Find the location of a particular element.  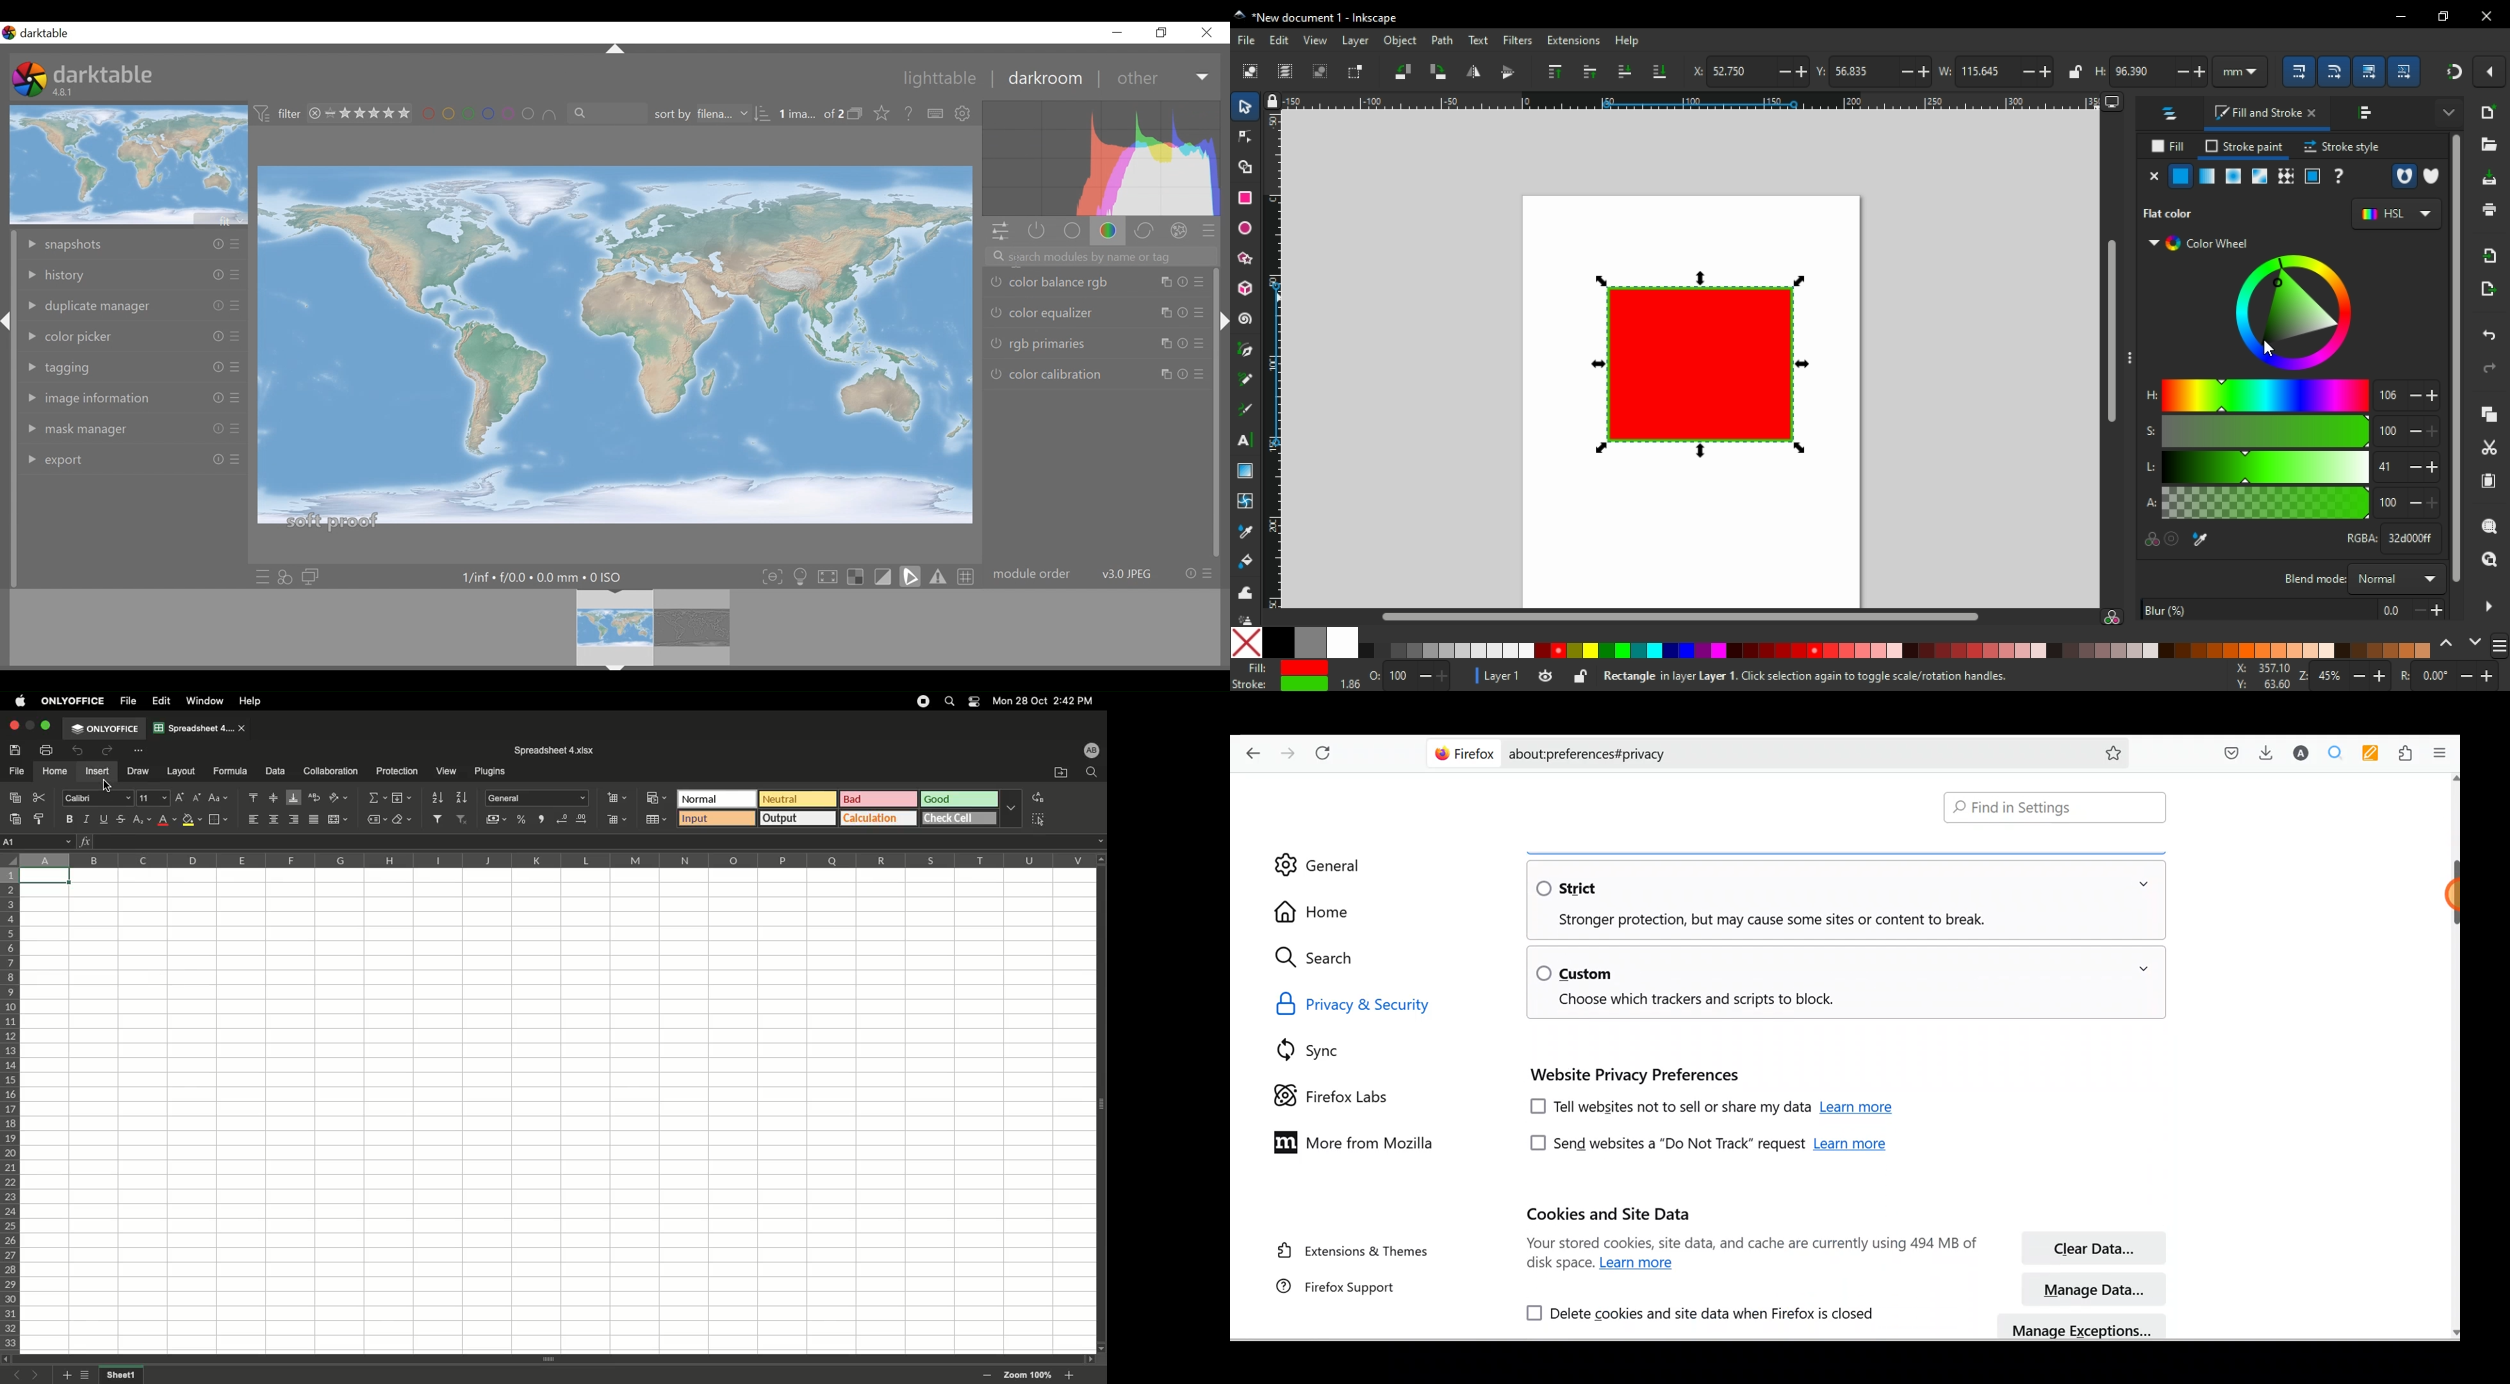

increase/decrease is located at coordinates (2426, 503).